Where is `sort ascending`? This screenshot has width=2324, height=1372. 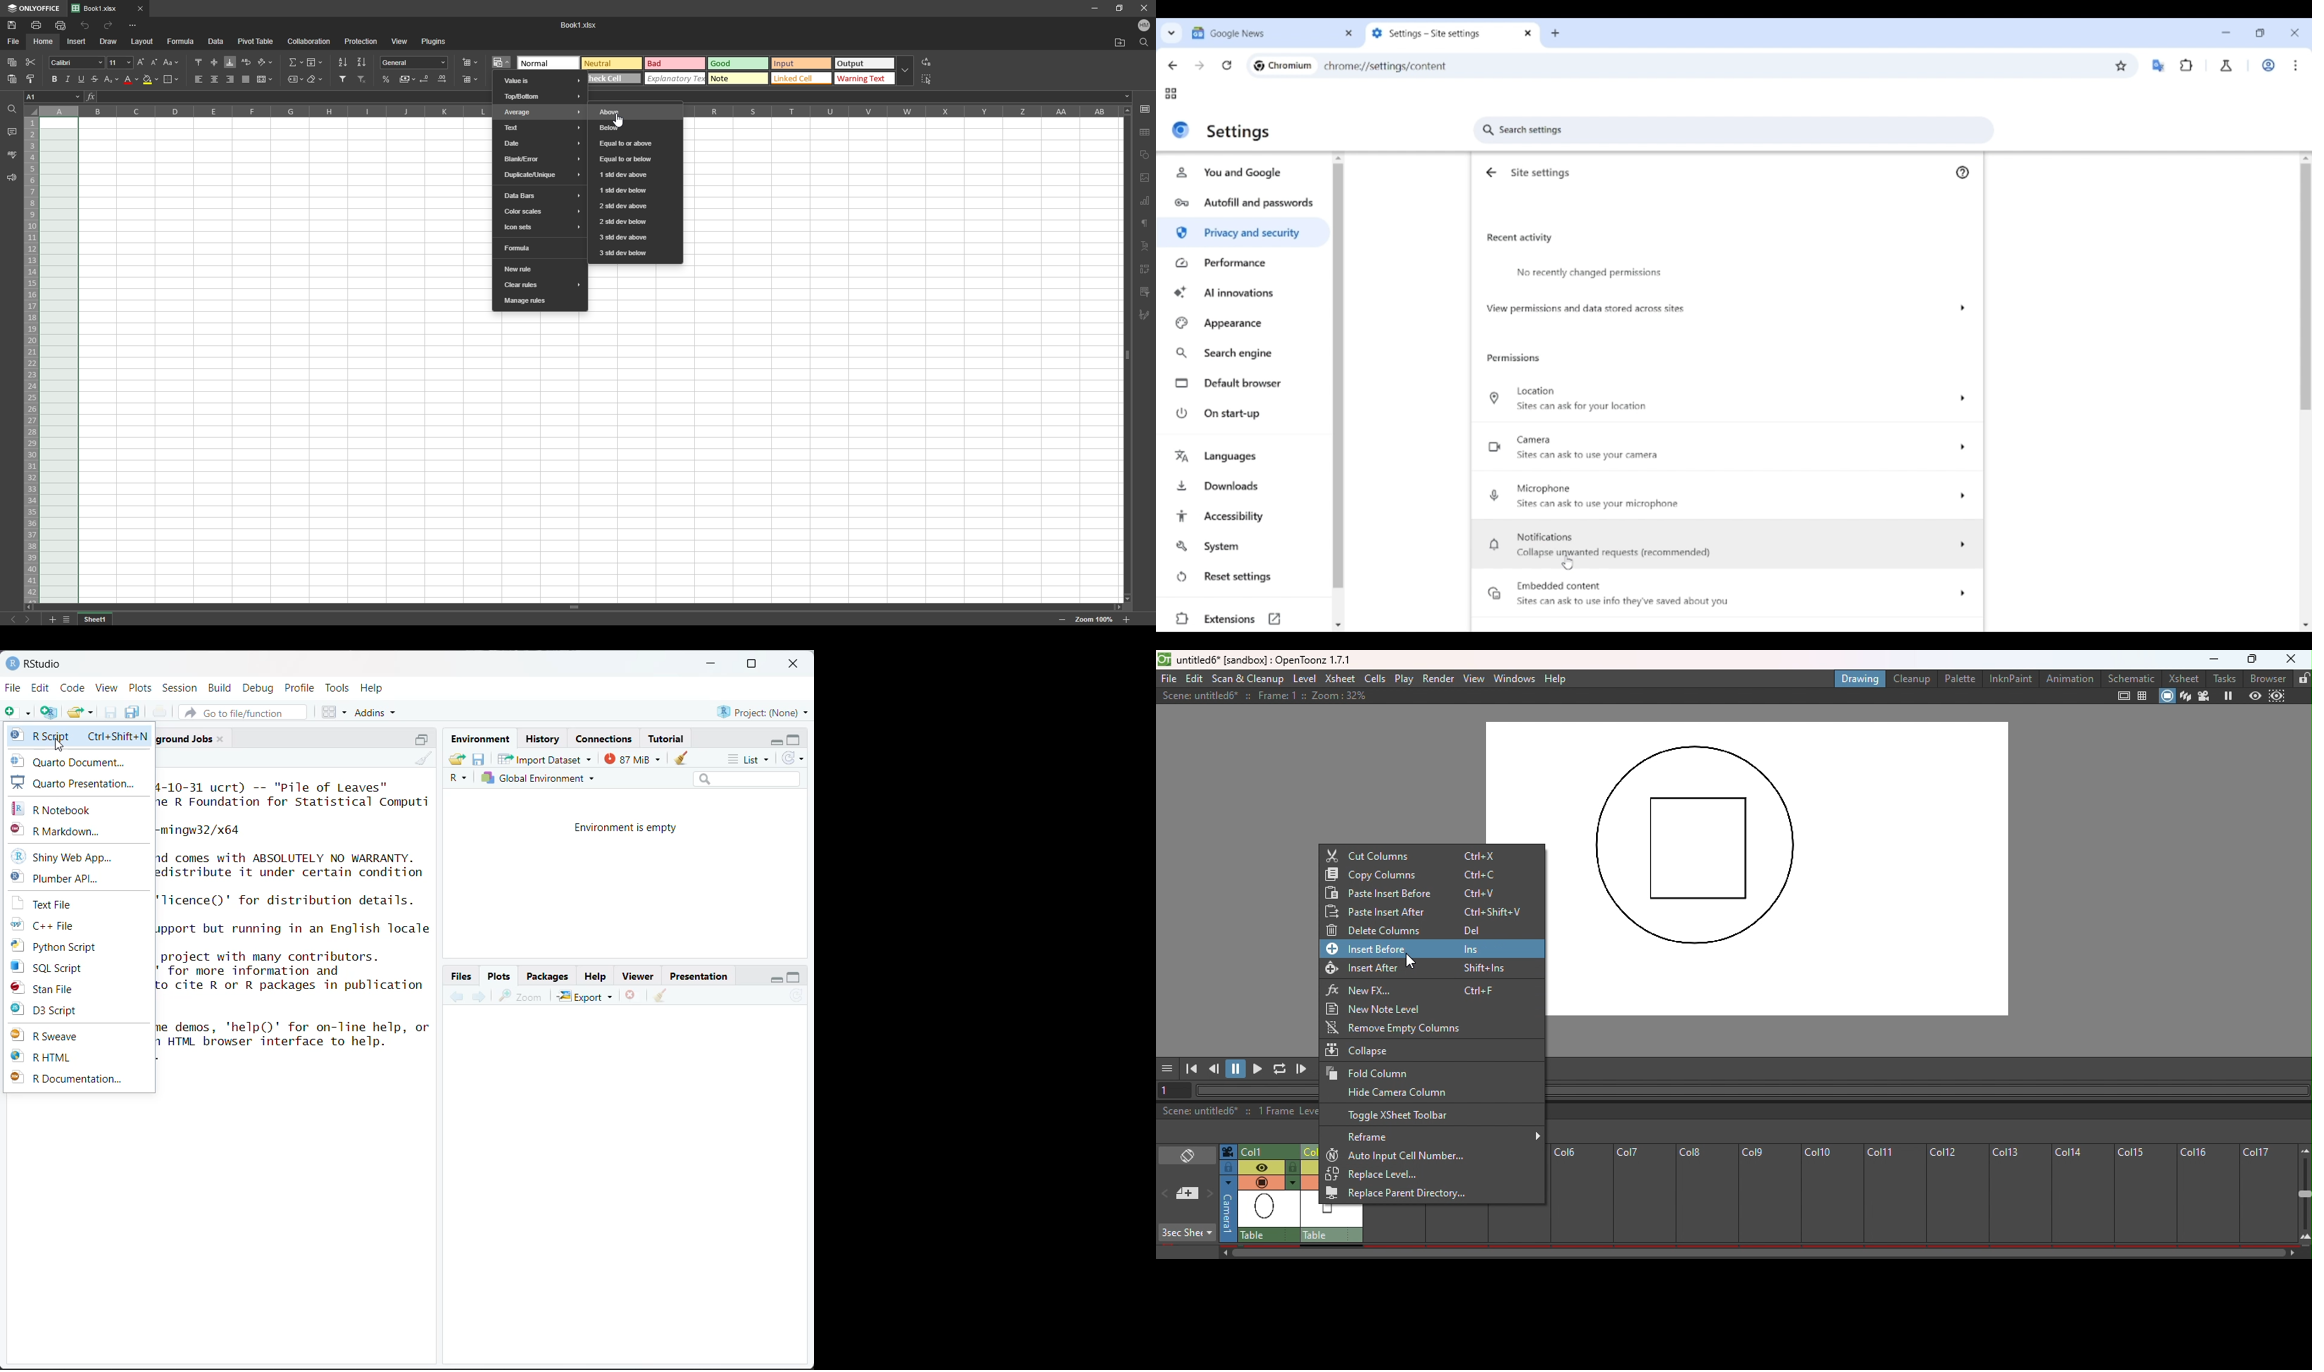
sort ascending is located at coordinates (343, 62).